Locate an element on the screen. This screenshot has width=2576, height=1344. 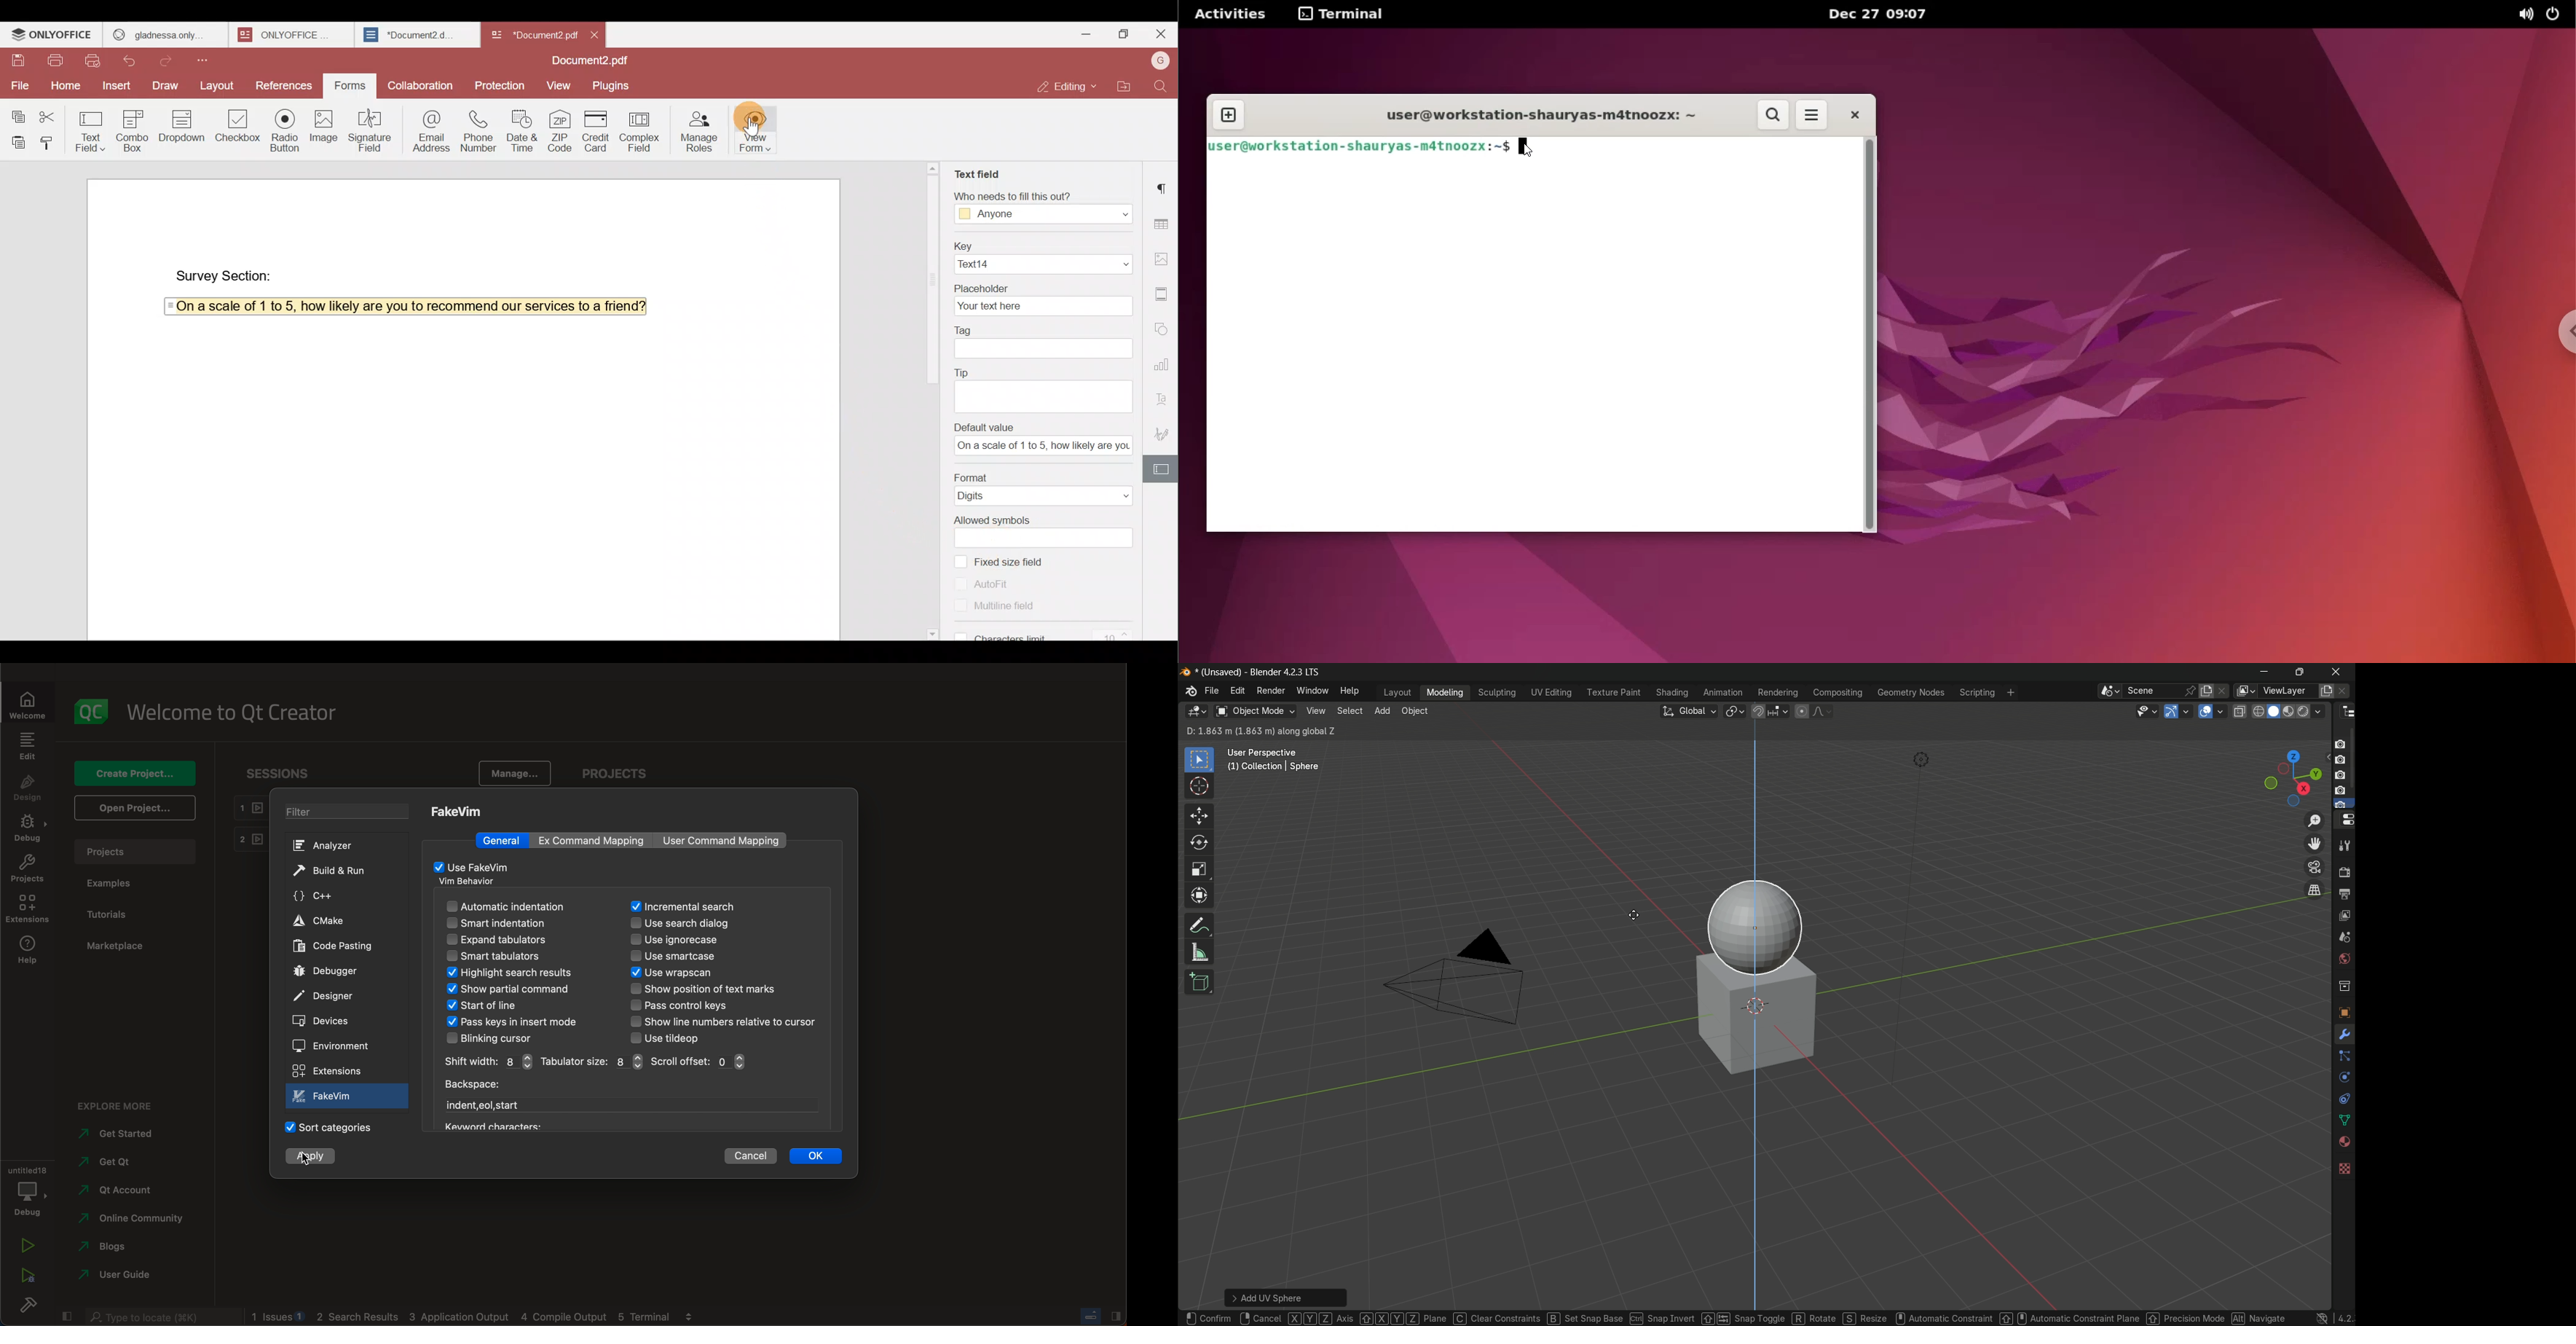
extensions is located at coordinates (29, 908).